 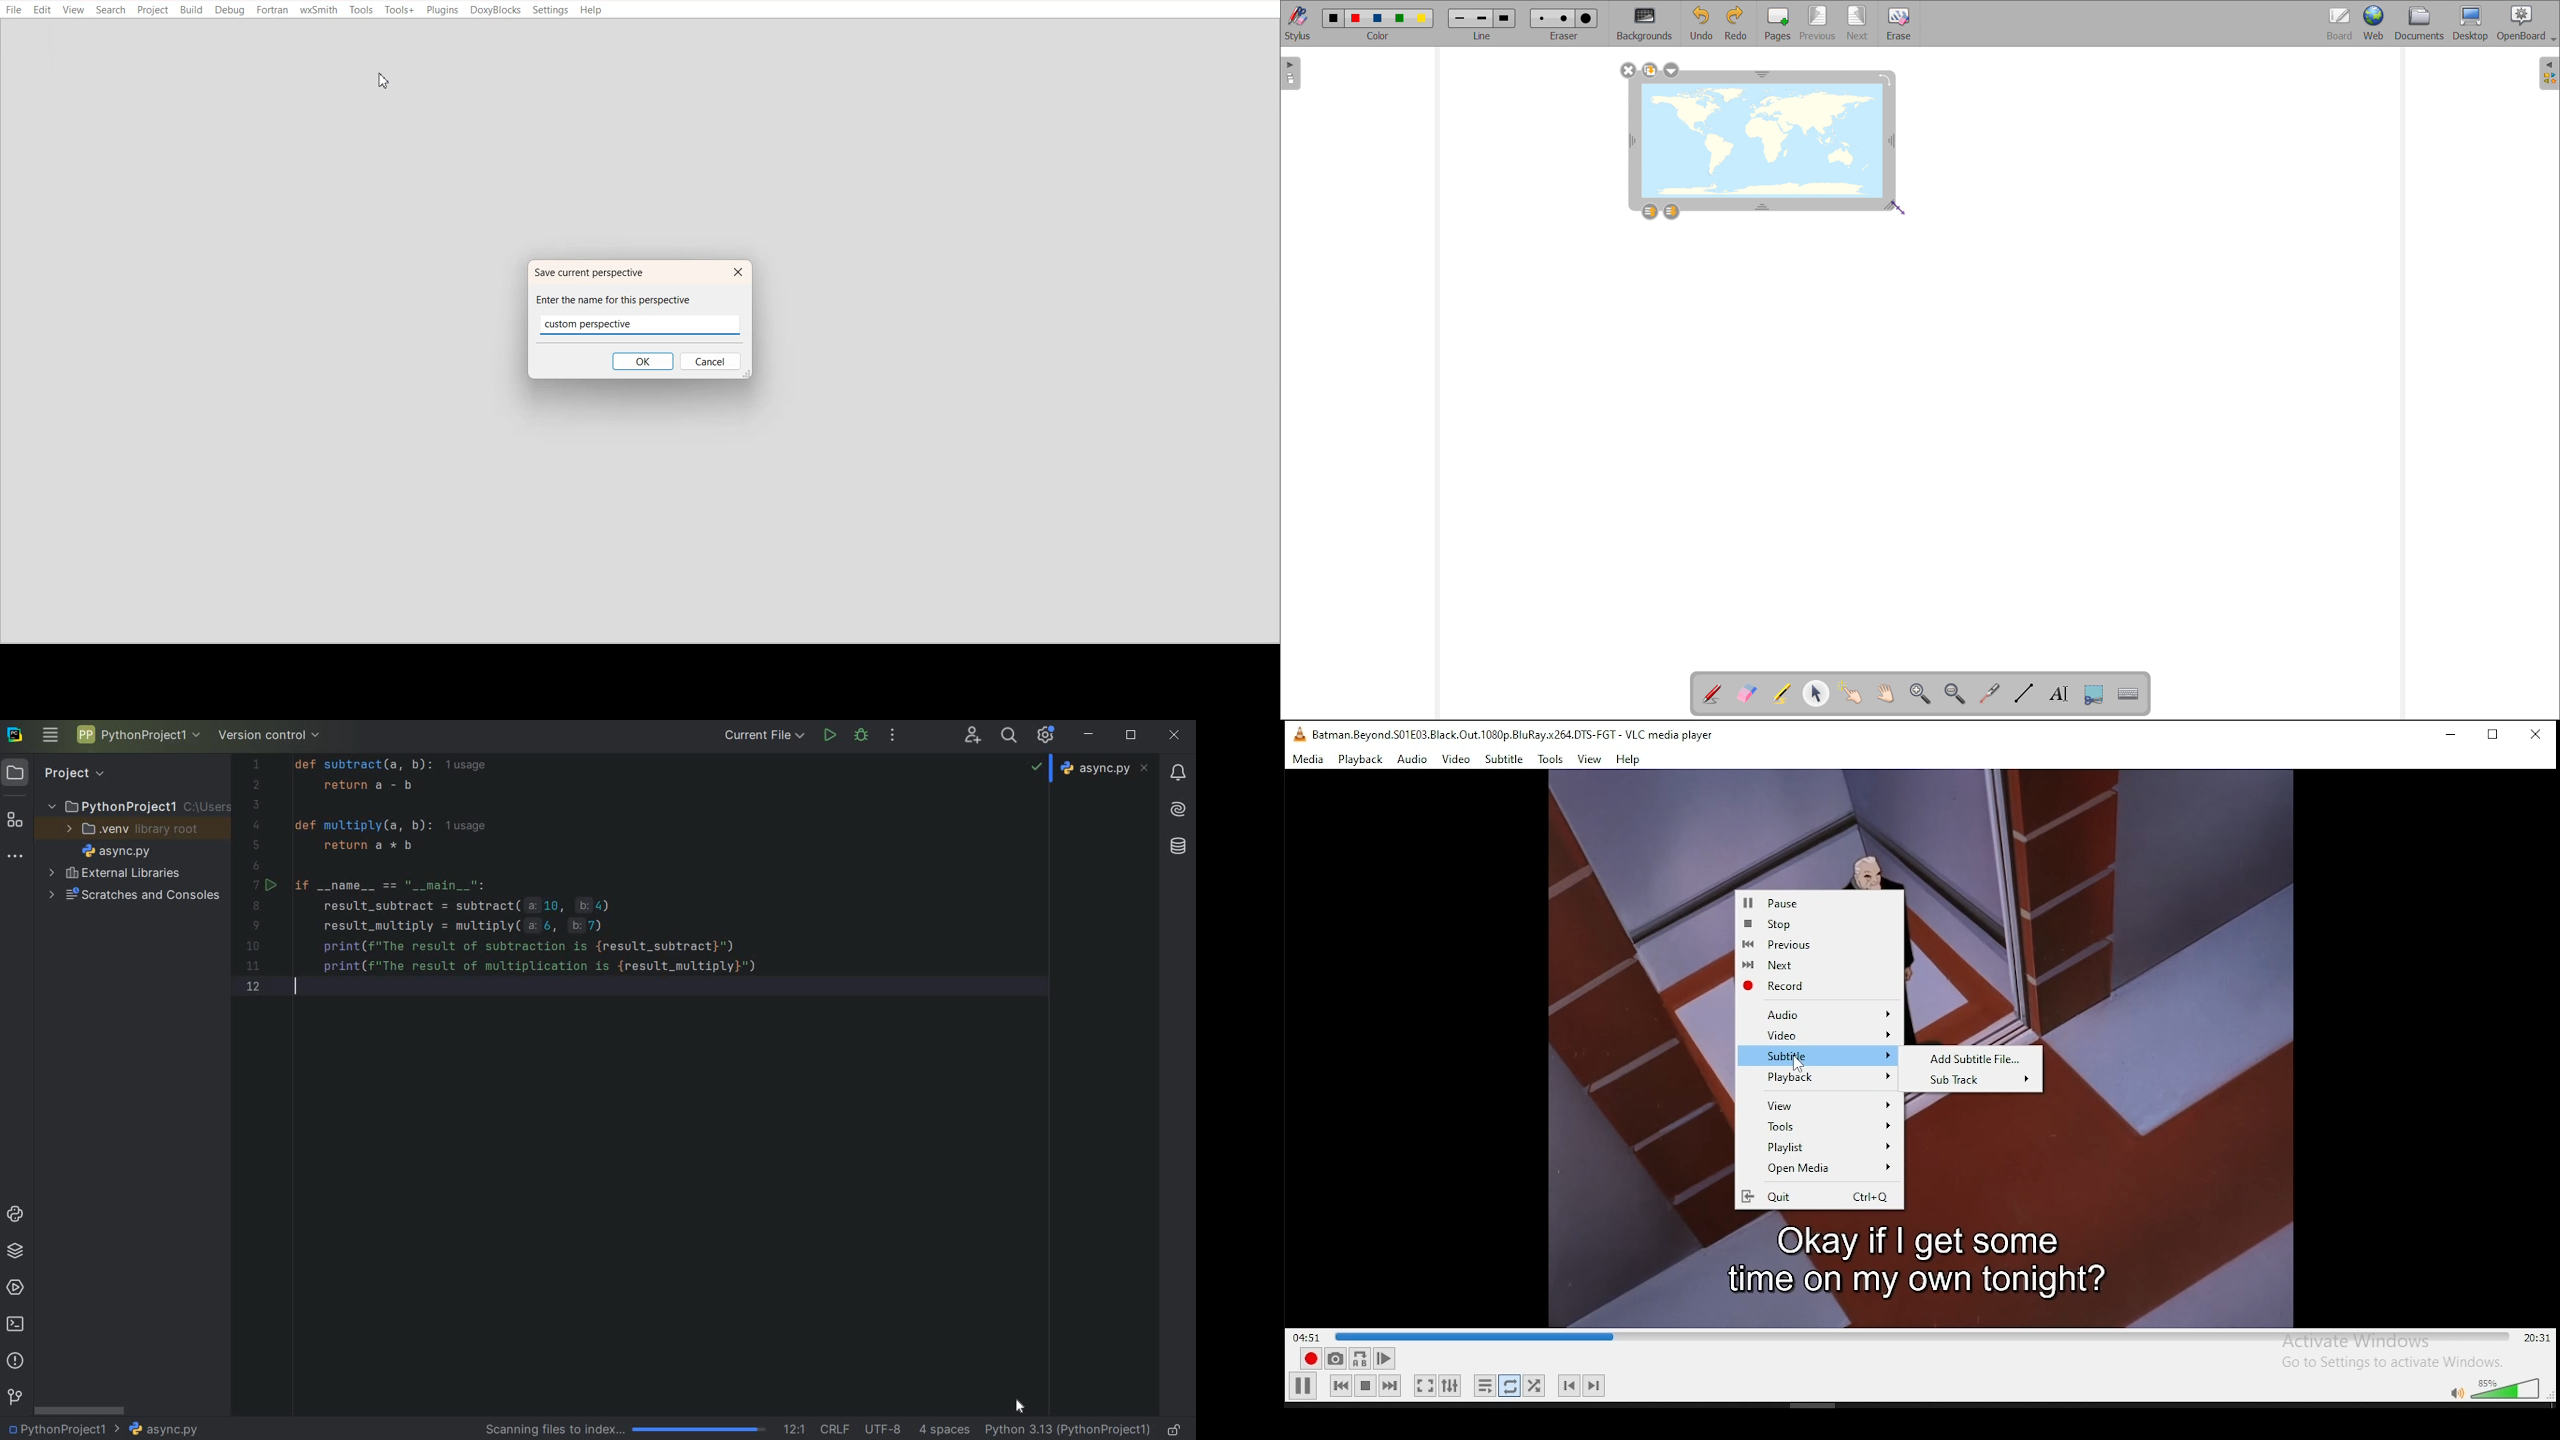 I want to click on Build, so click(x=192, y=10).